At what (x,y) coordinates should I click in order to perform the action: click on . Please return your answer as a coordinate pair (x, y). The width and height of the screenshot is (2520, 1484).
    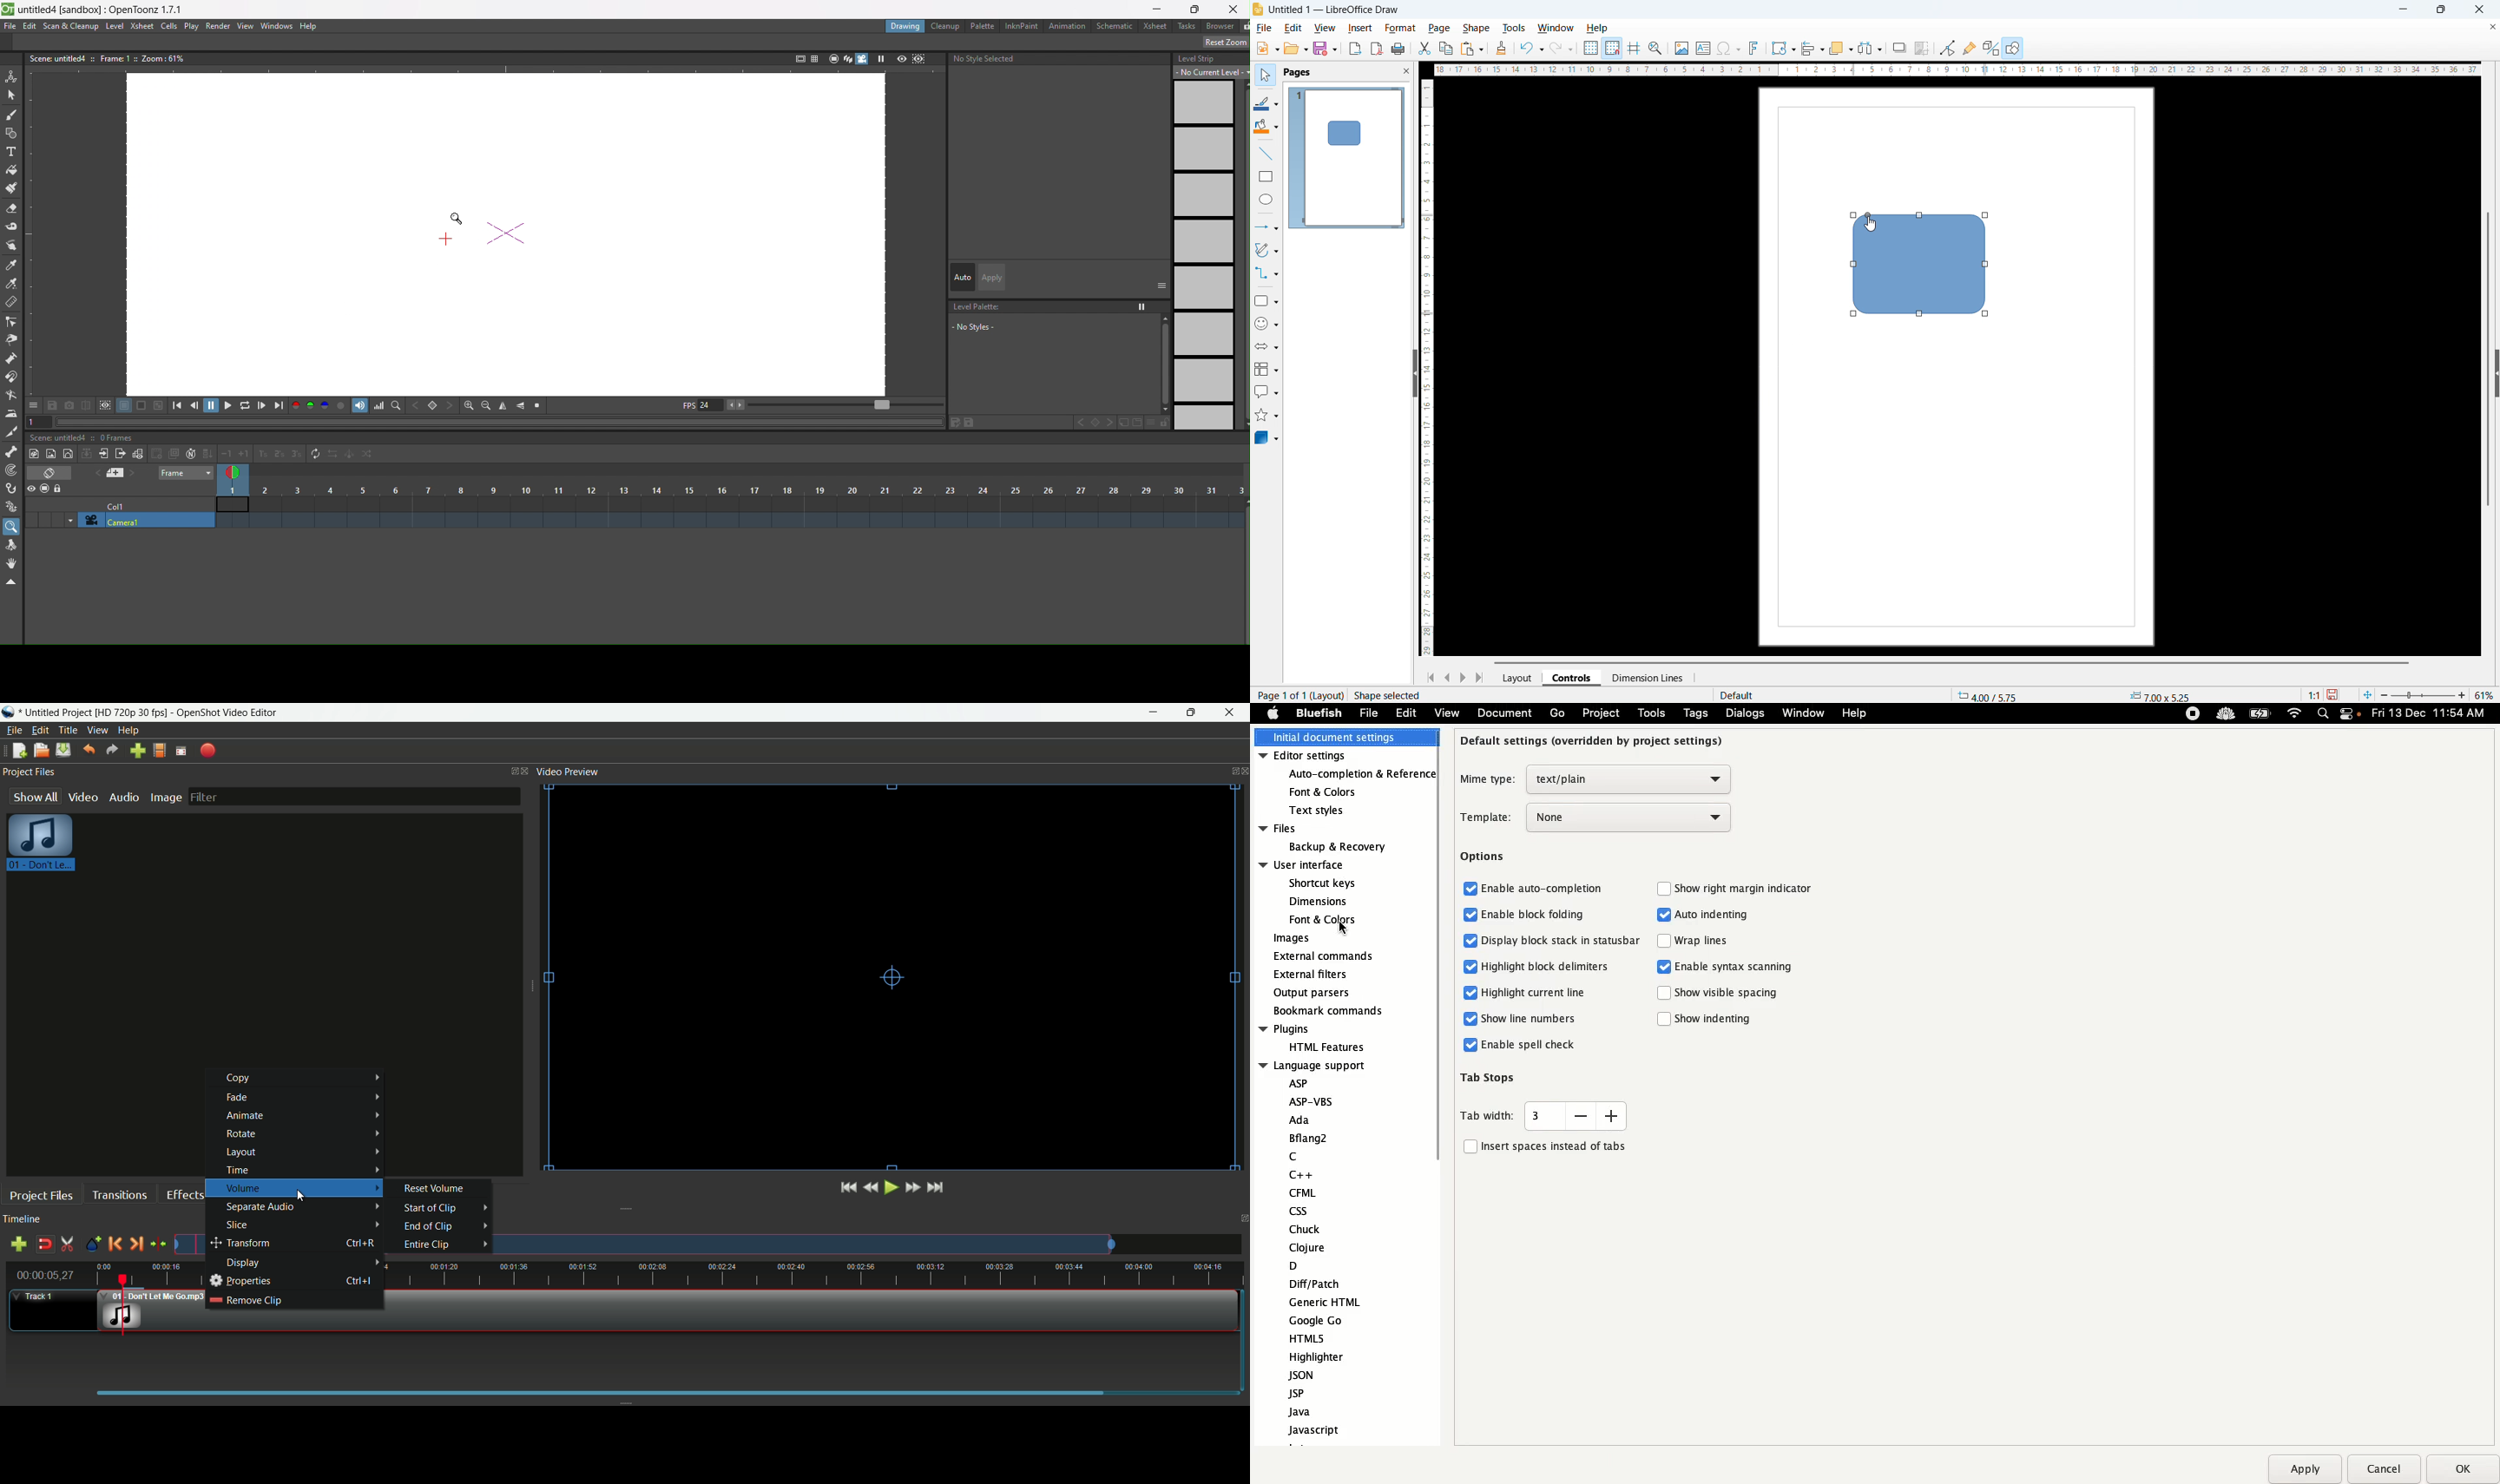
    Looking at the image, I should click on (325, 405).